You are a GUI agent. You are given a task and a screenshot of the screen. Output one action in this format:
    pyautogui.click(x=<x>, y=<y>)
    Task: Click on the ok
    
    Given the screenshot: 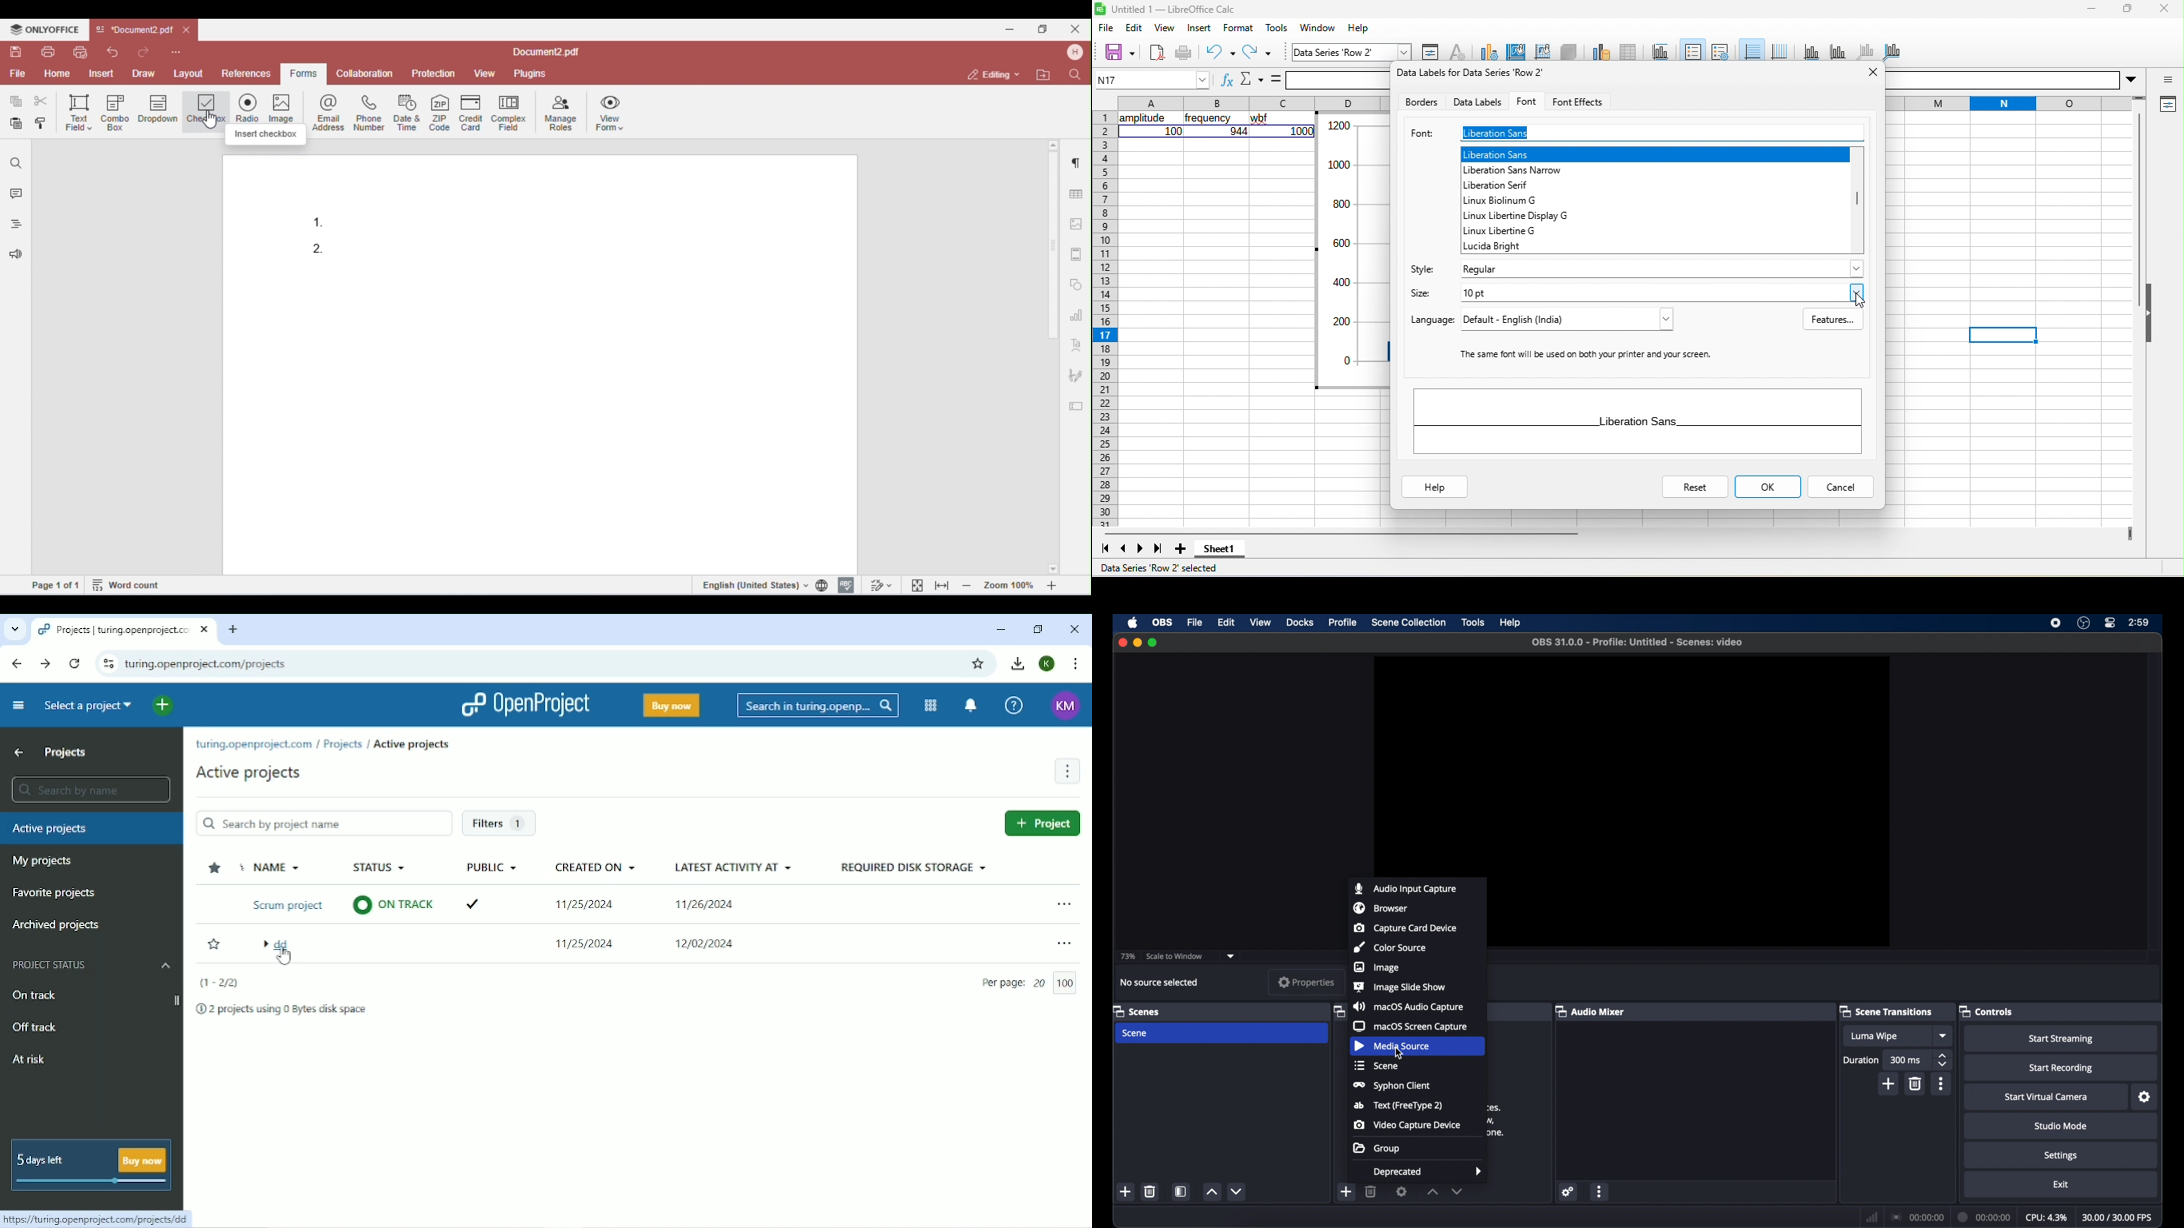 What is the action you would take?
    pyautogui.click(x=1768, y=487)
    